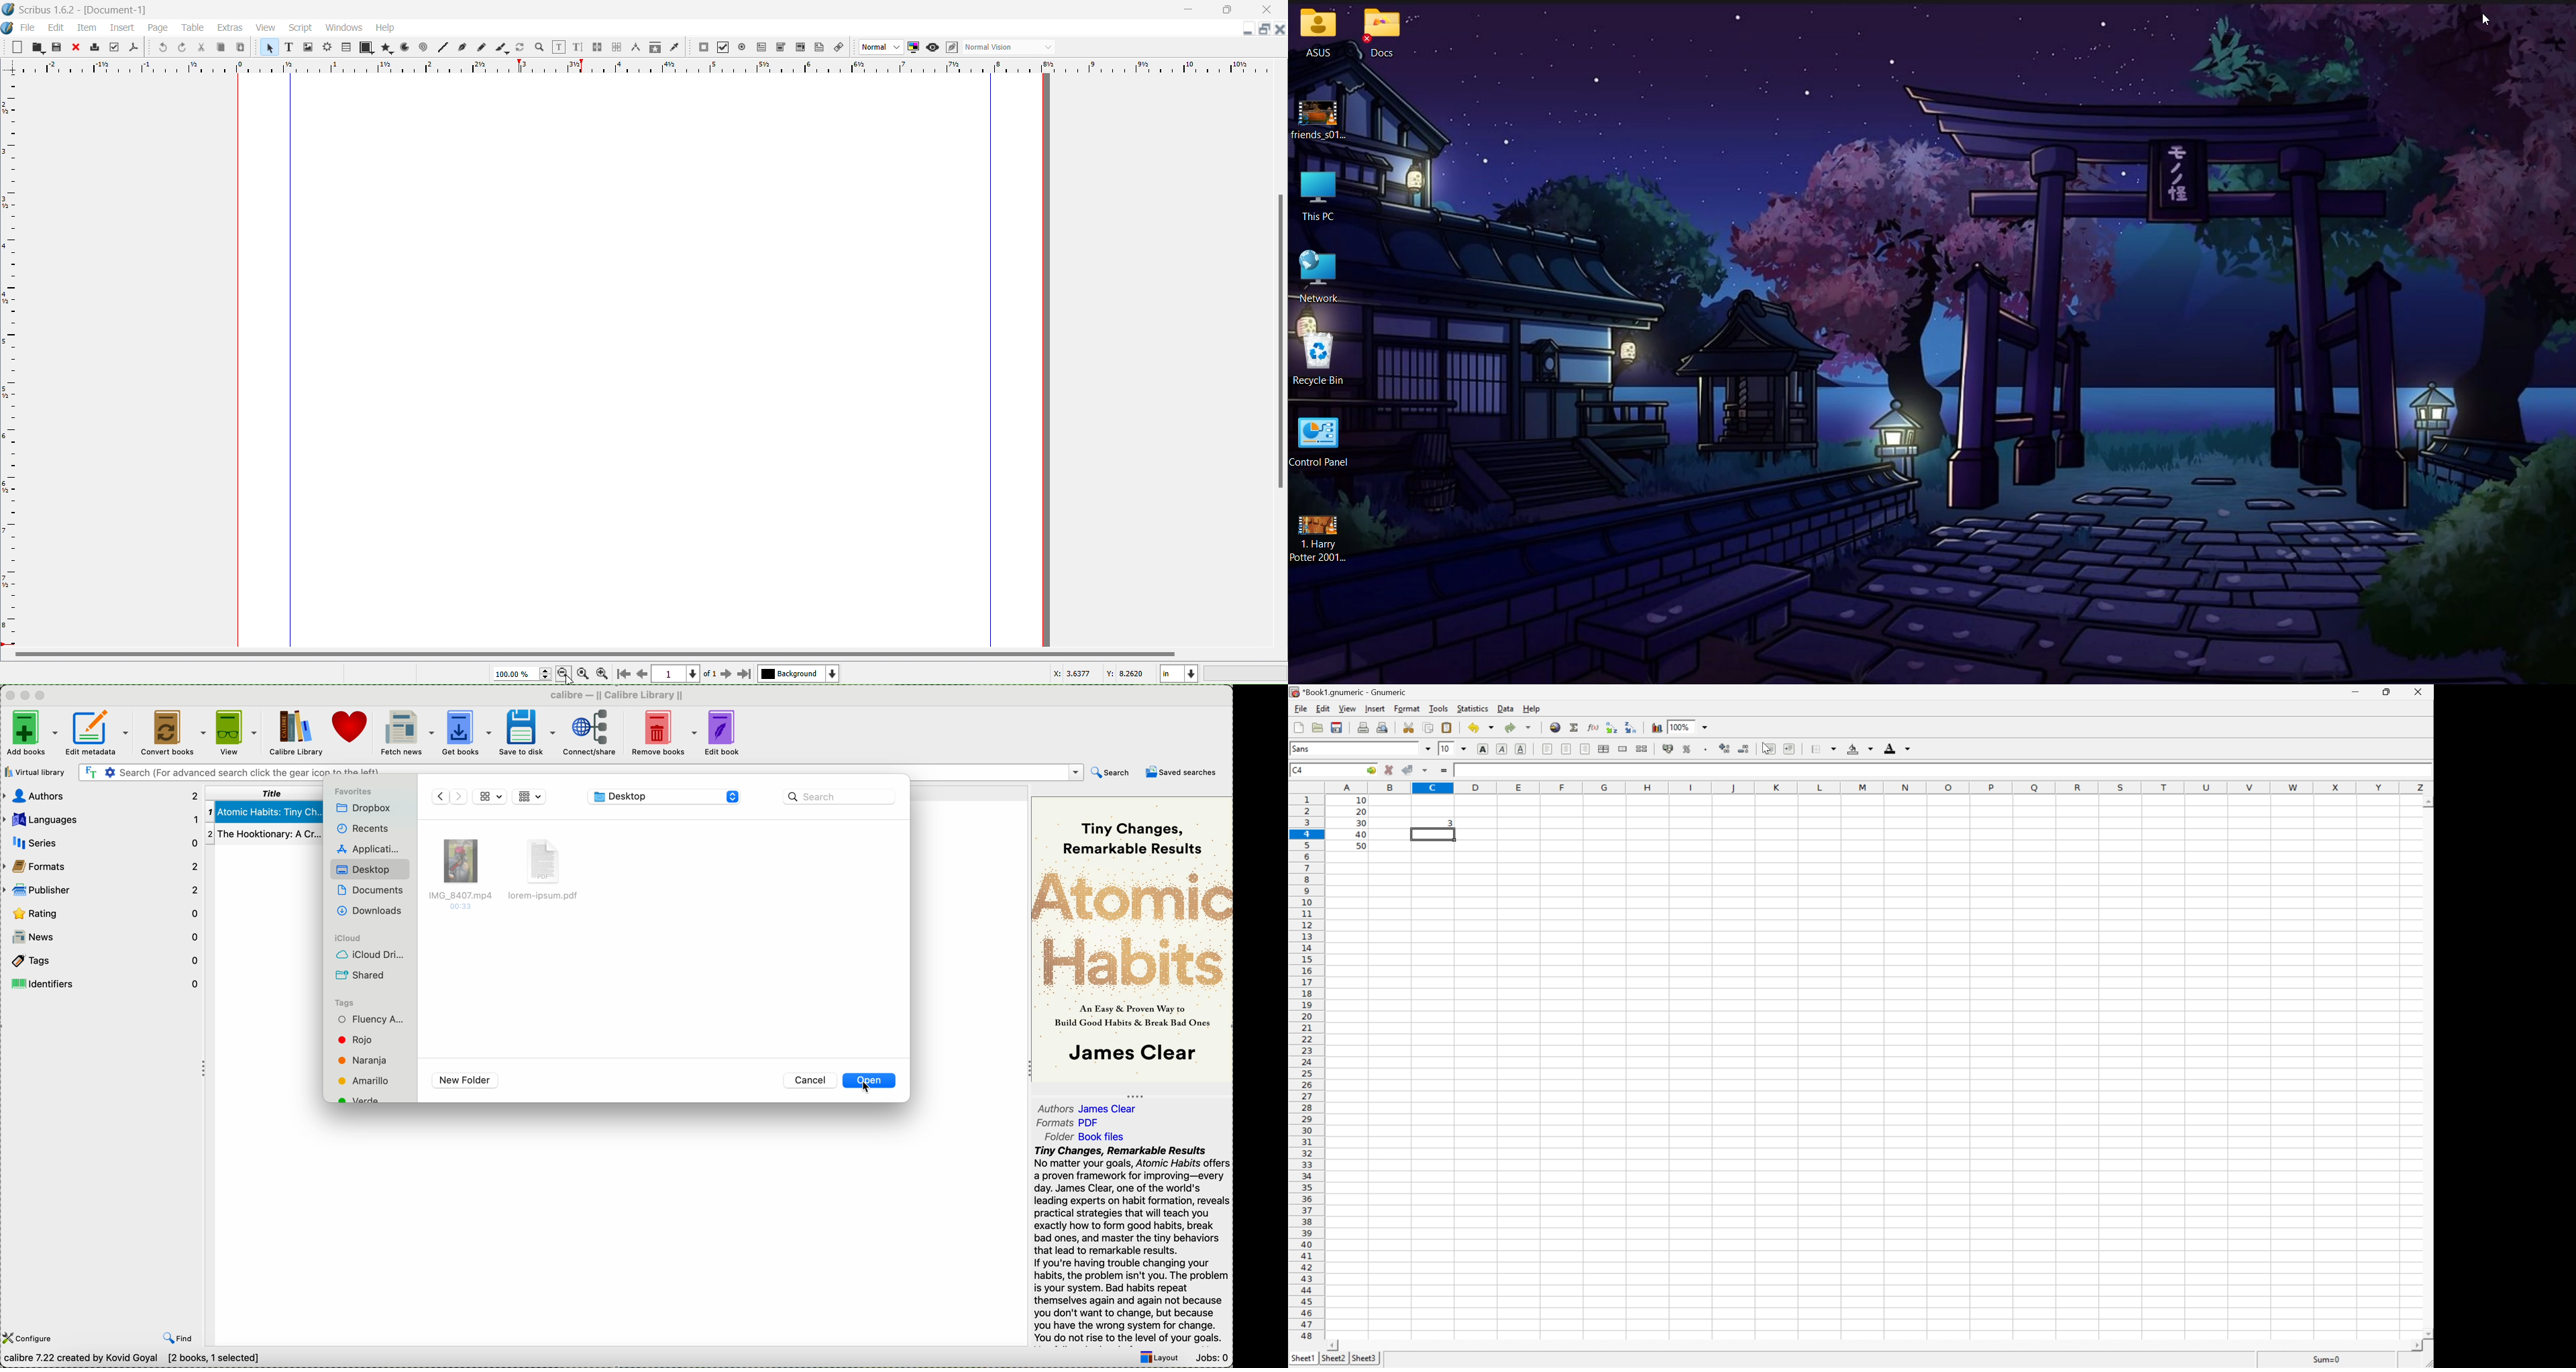  I want to click on Drop down, so click(1464, 750).